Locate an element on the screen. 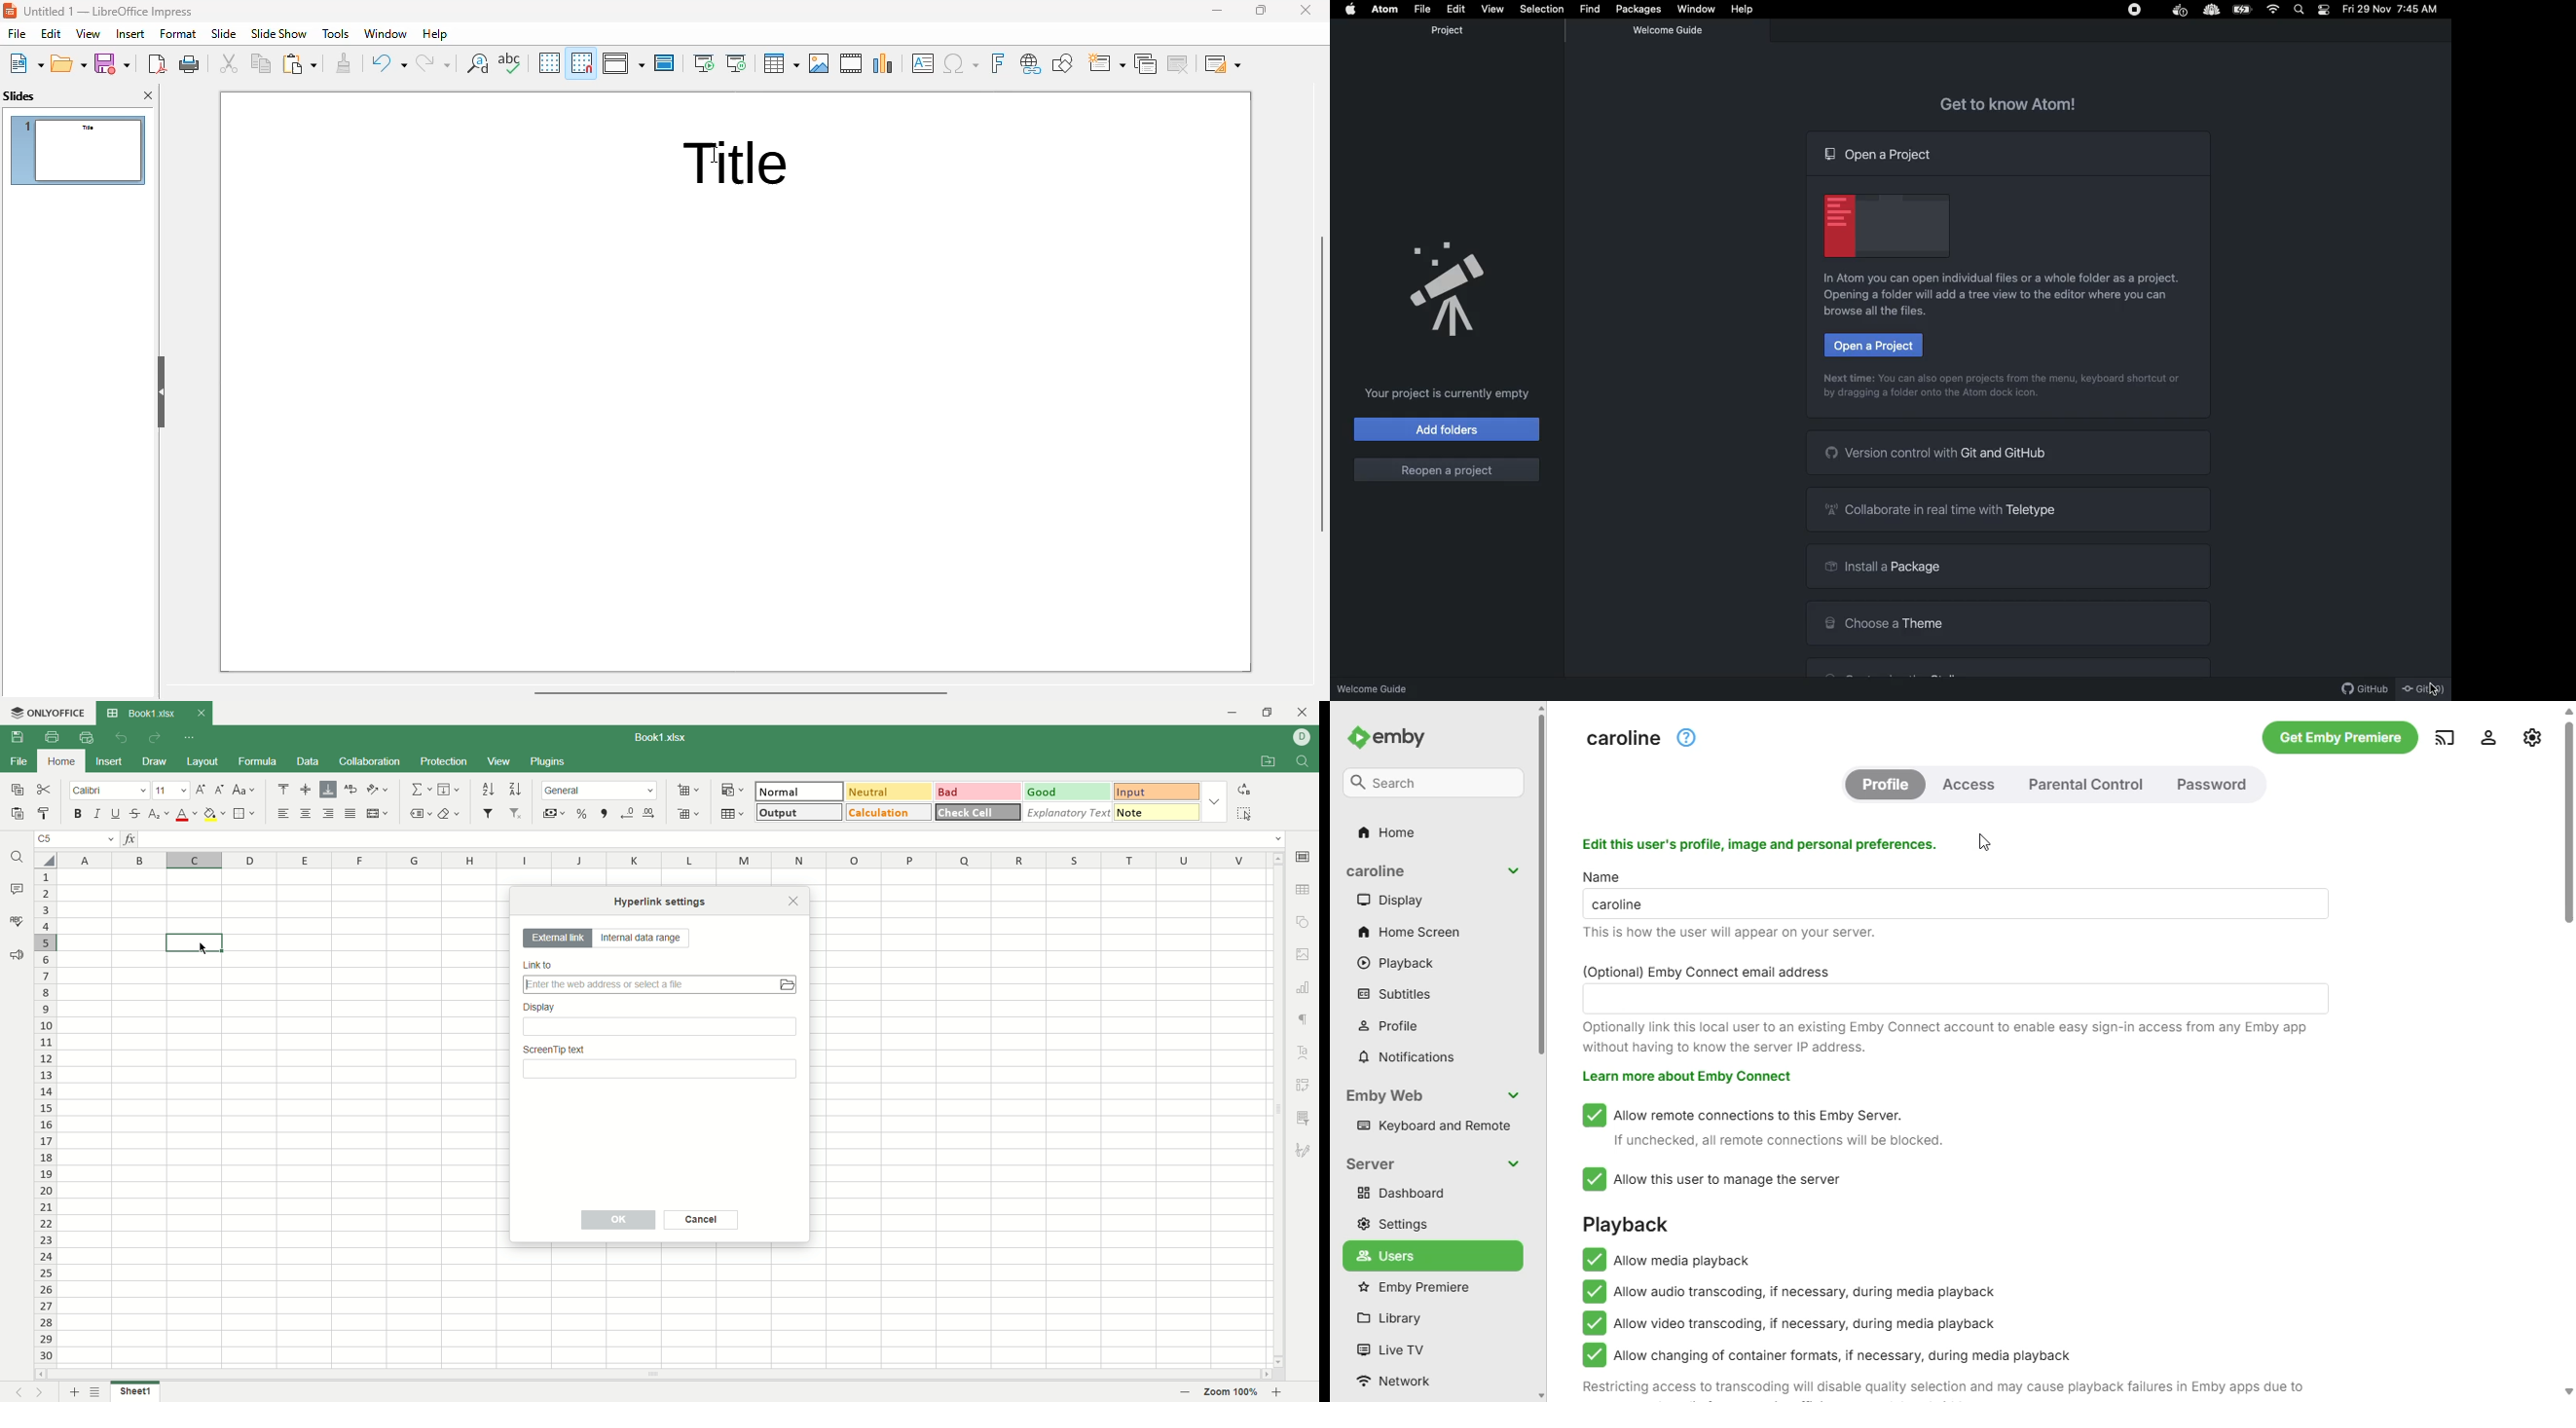  emby premiere is located at coordinates (1413, 1288).